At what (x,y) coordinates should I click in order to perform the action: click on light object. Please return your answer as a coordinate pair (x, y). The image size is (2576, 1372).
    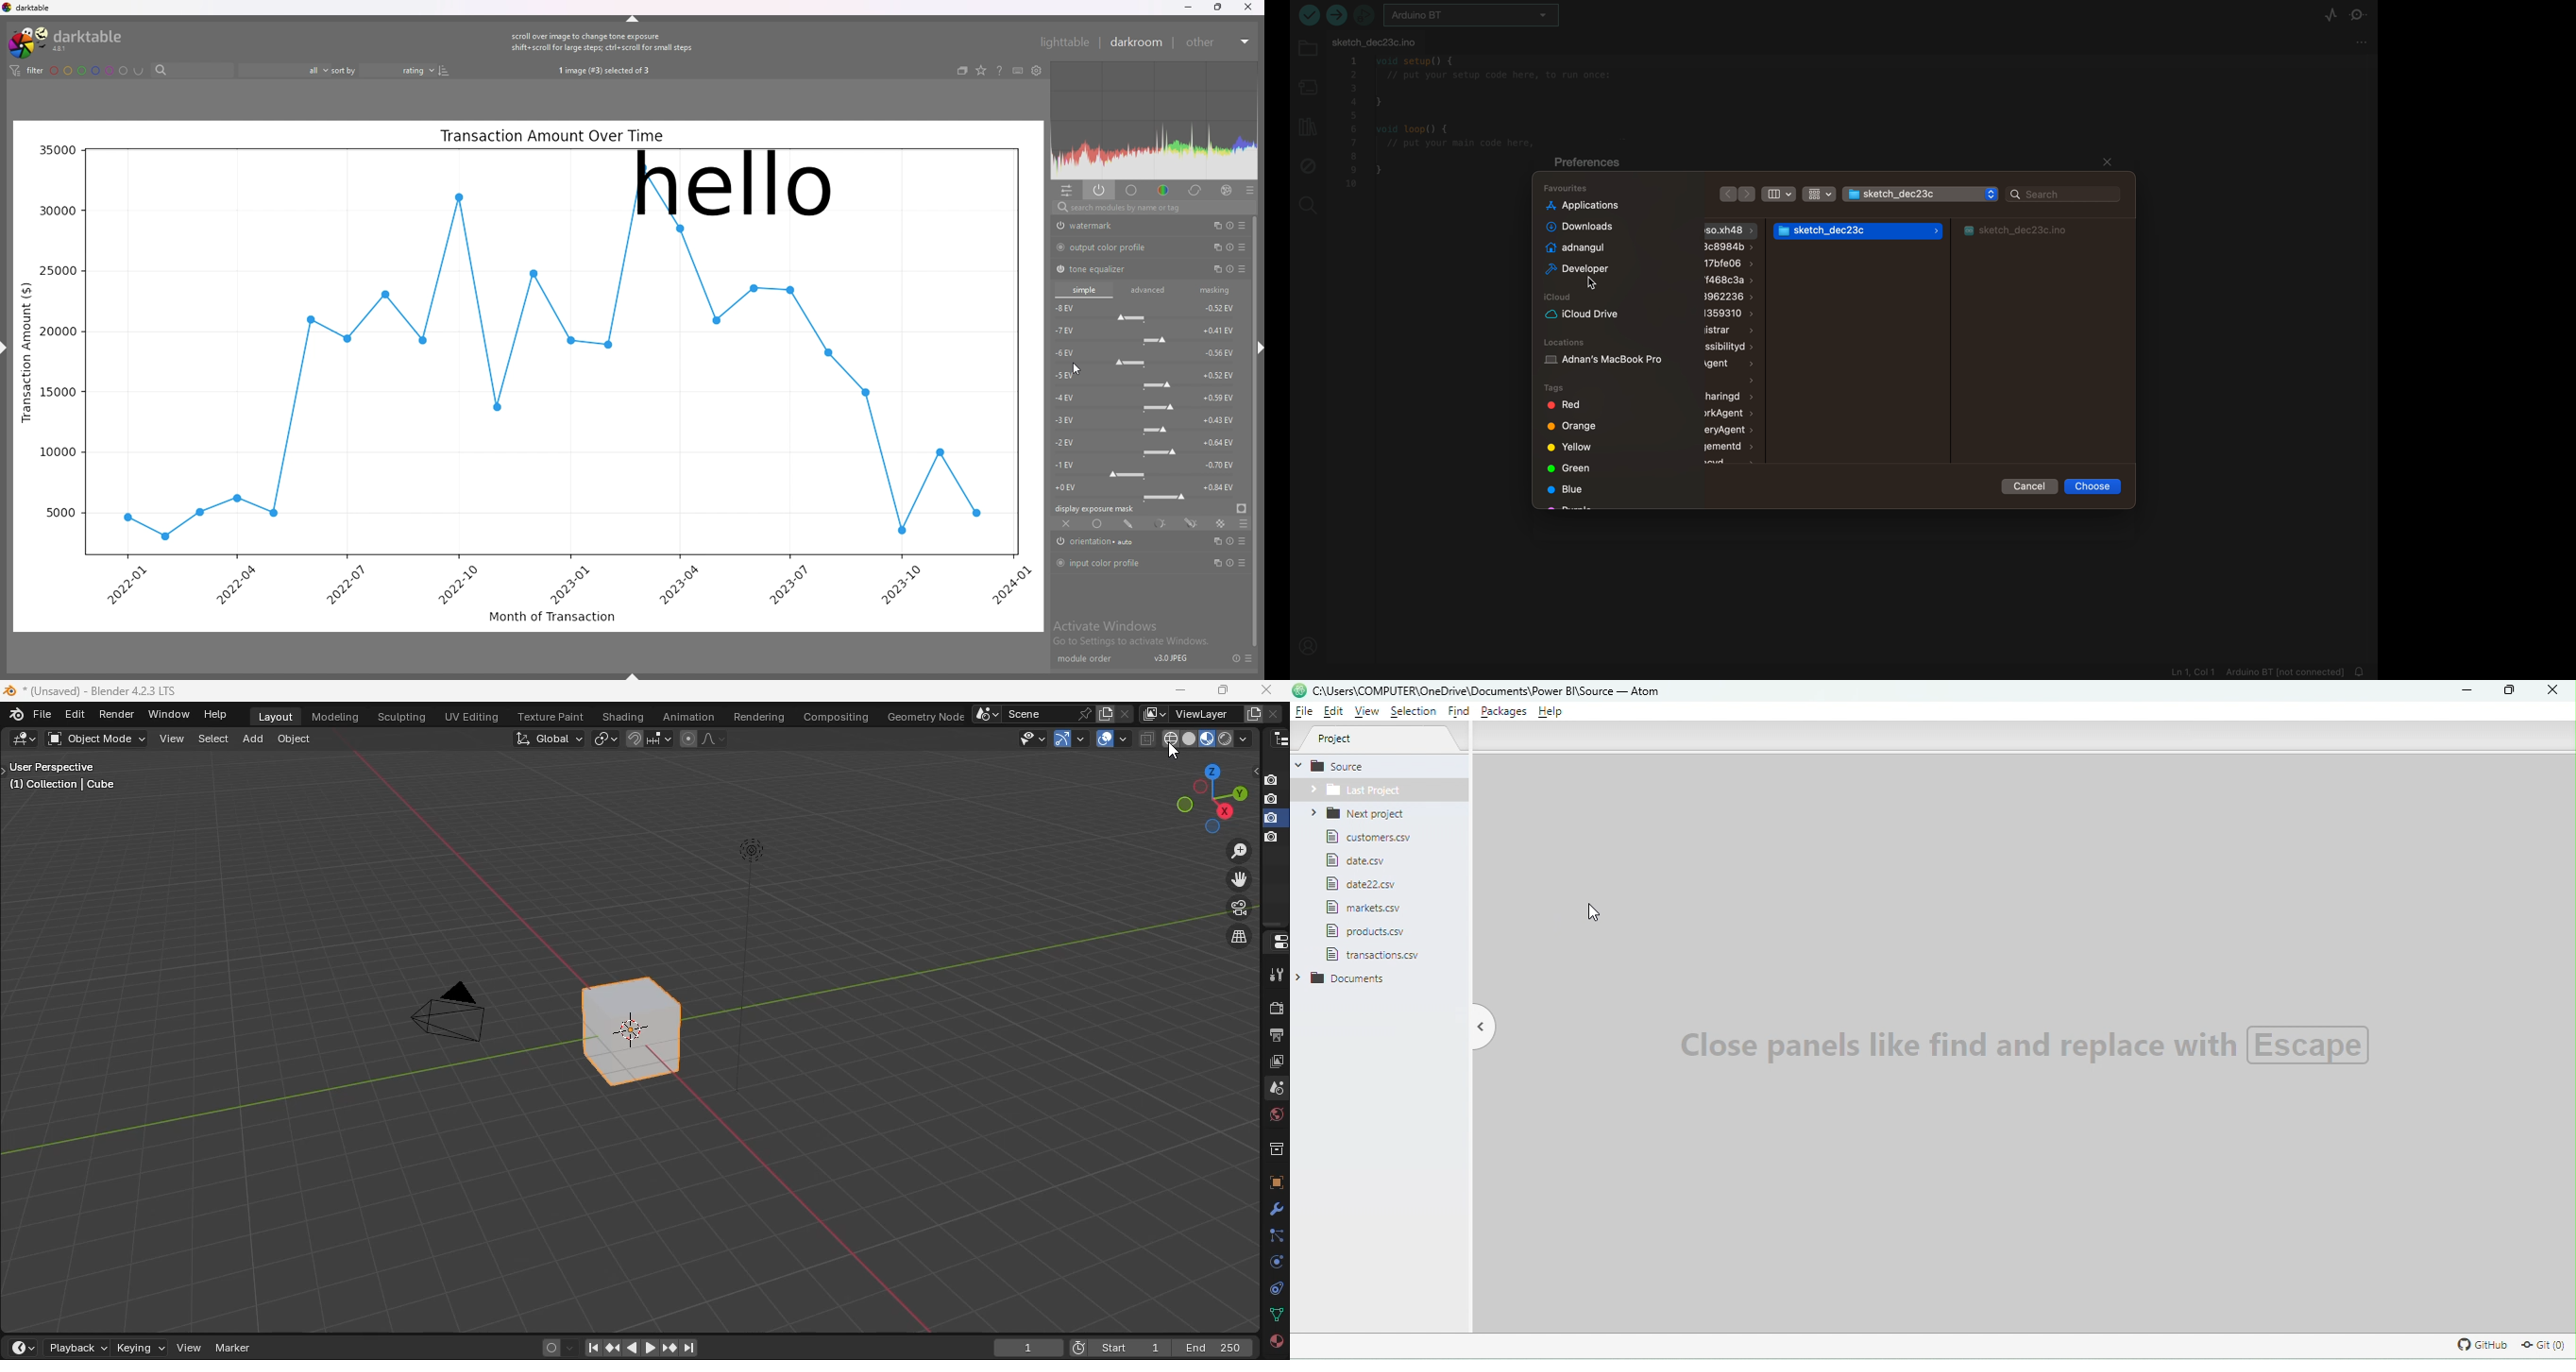
    Looking at the image, I should click on (751, 965).